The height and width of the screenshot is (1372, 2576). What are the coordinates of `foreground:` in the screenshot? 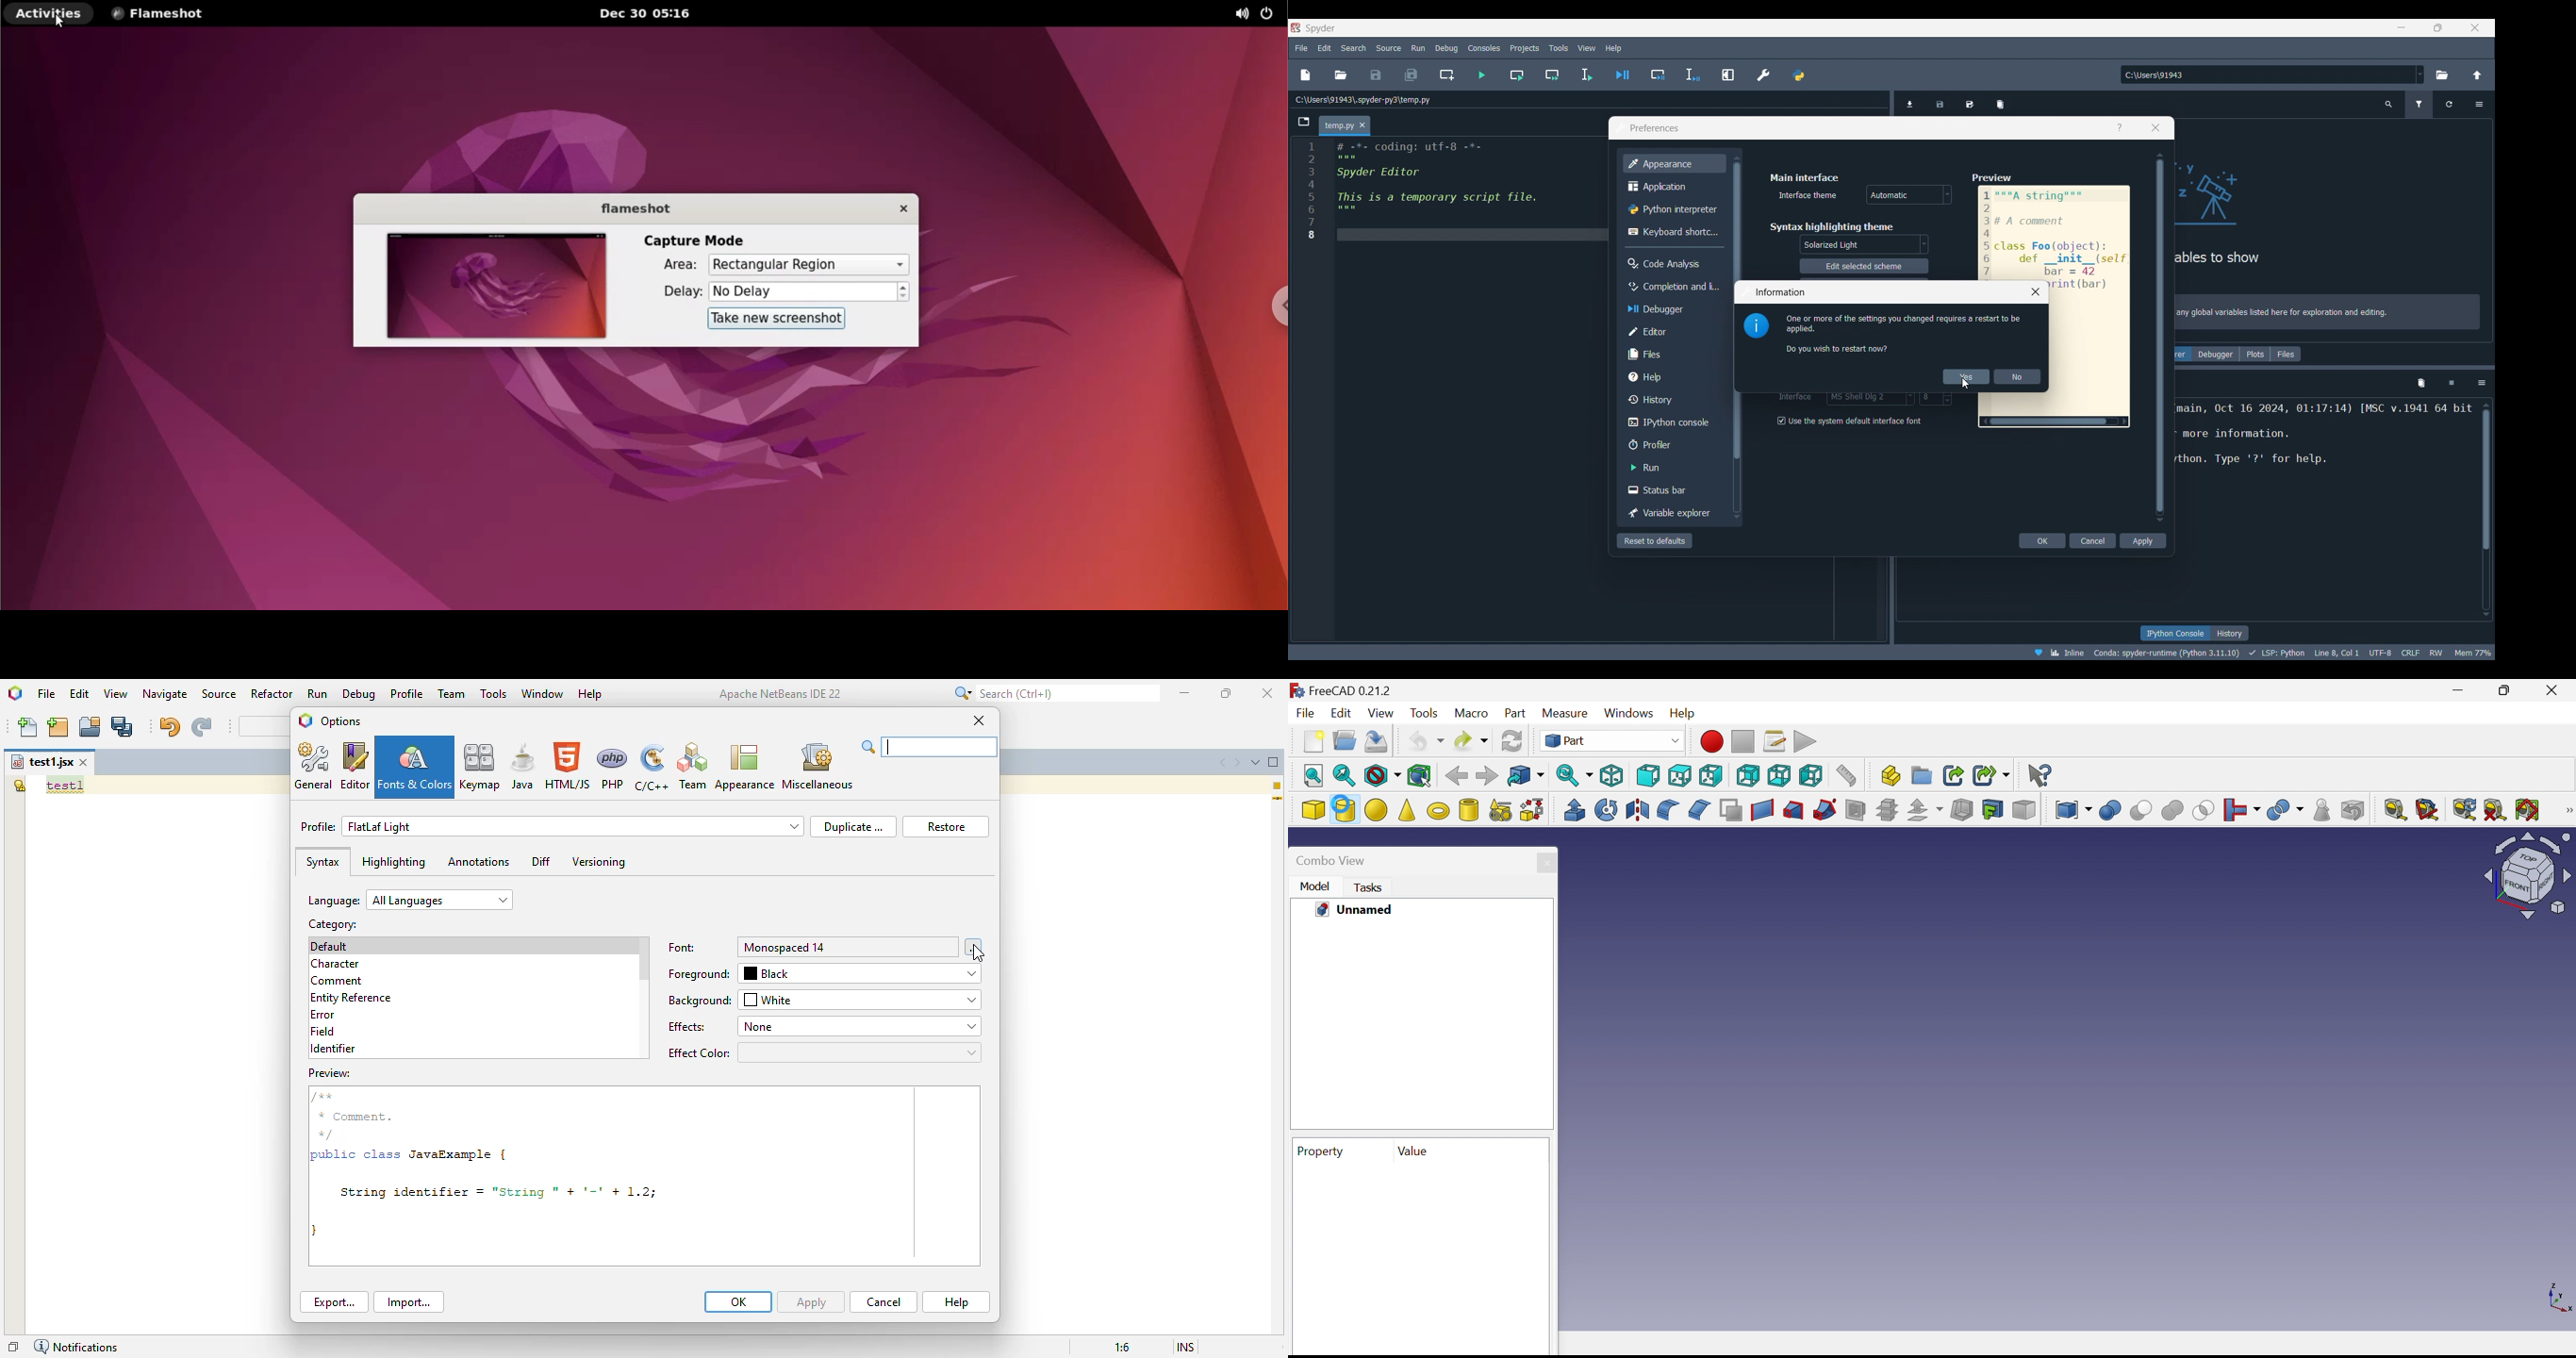 It's located at (701, 972).